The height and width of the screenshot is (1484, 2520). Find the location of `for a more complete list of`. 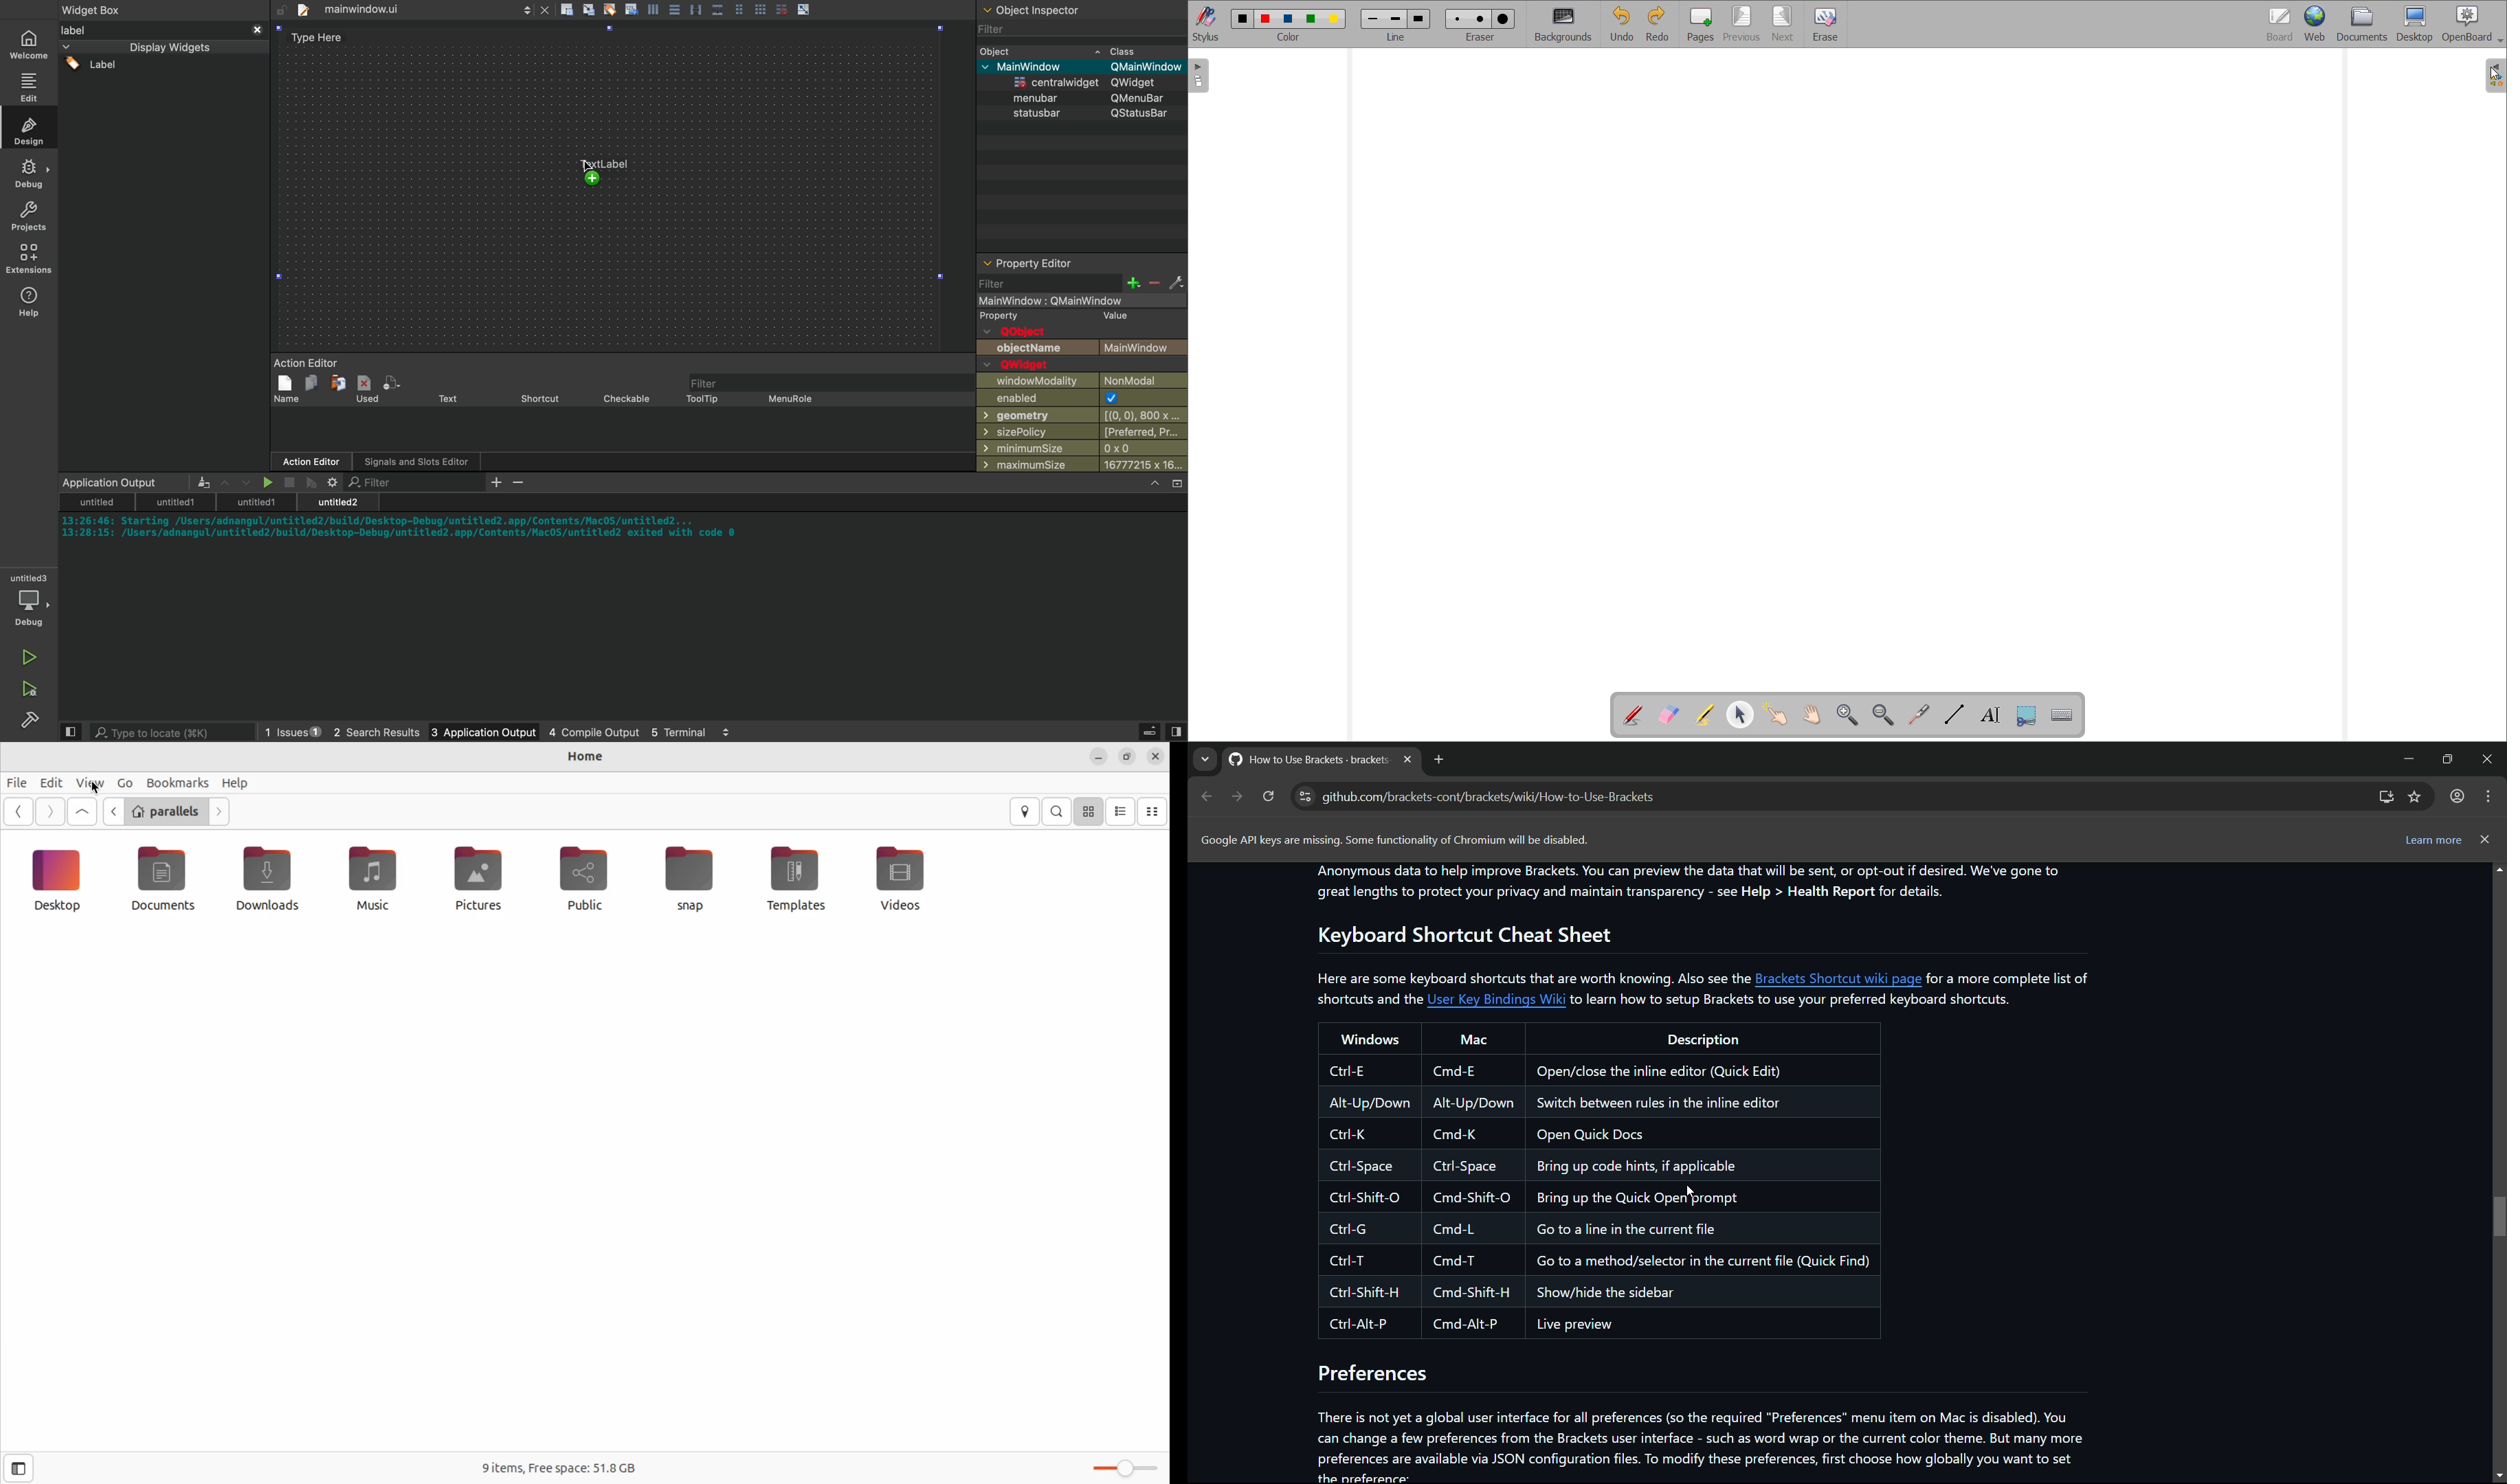

for a more complete list of is located at coordinates (2010, 978).